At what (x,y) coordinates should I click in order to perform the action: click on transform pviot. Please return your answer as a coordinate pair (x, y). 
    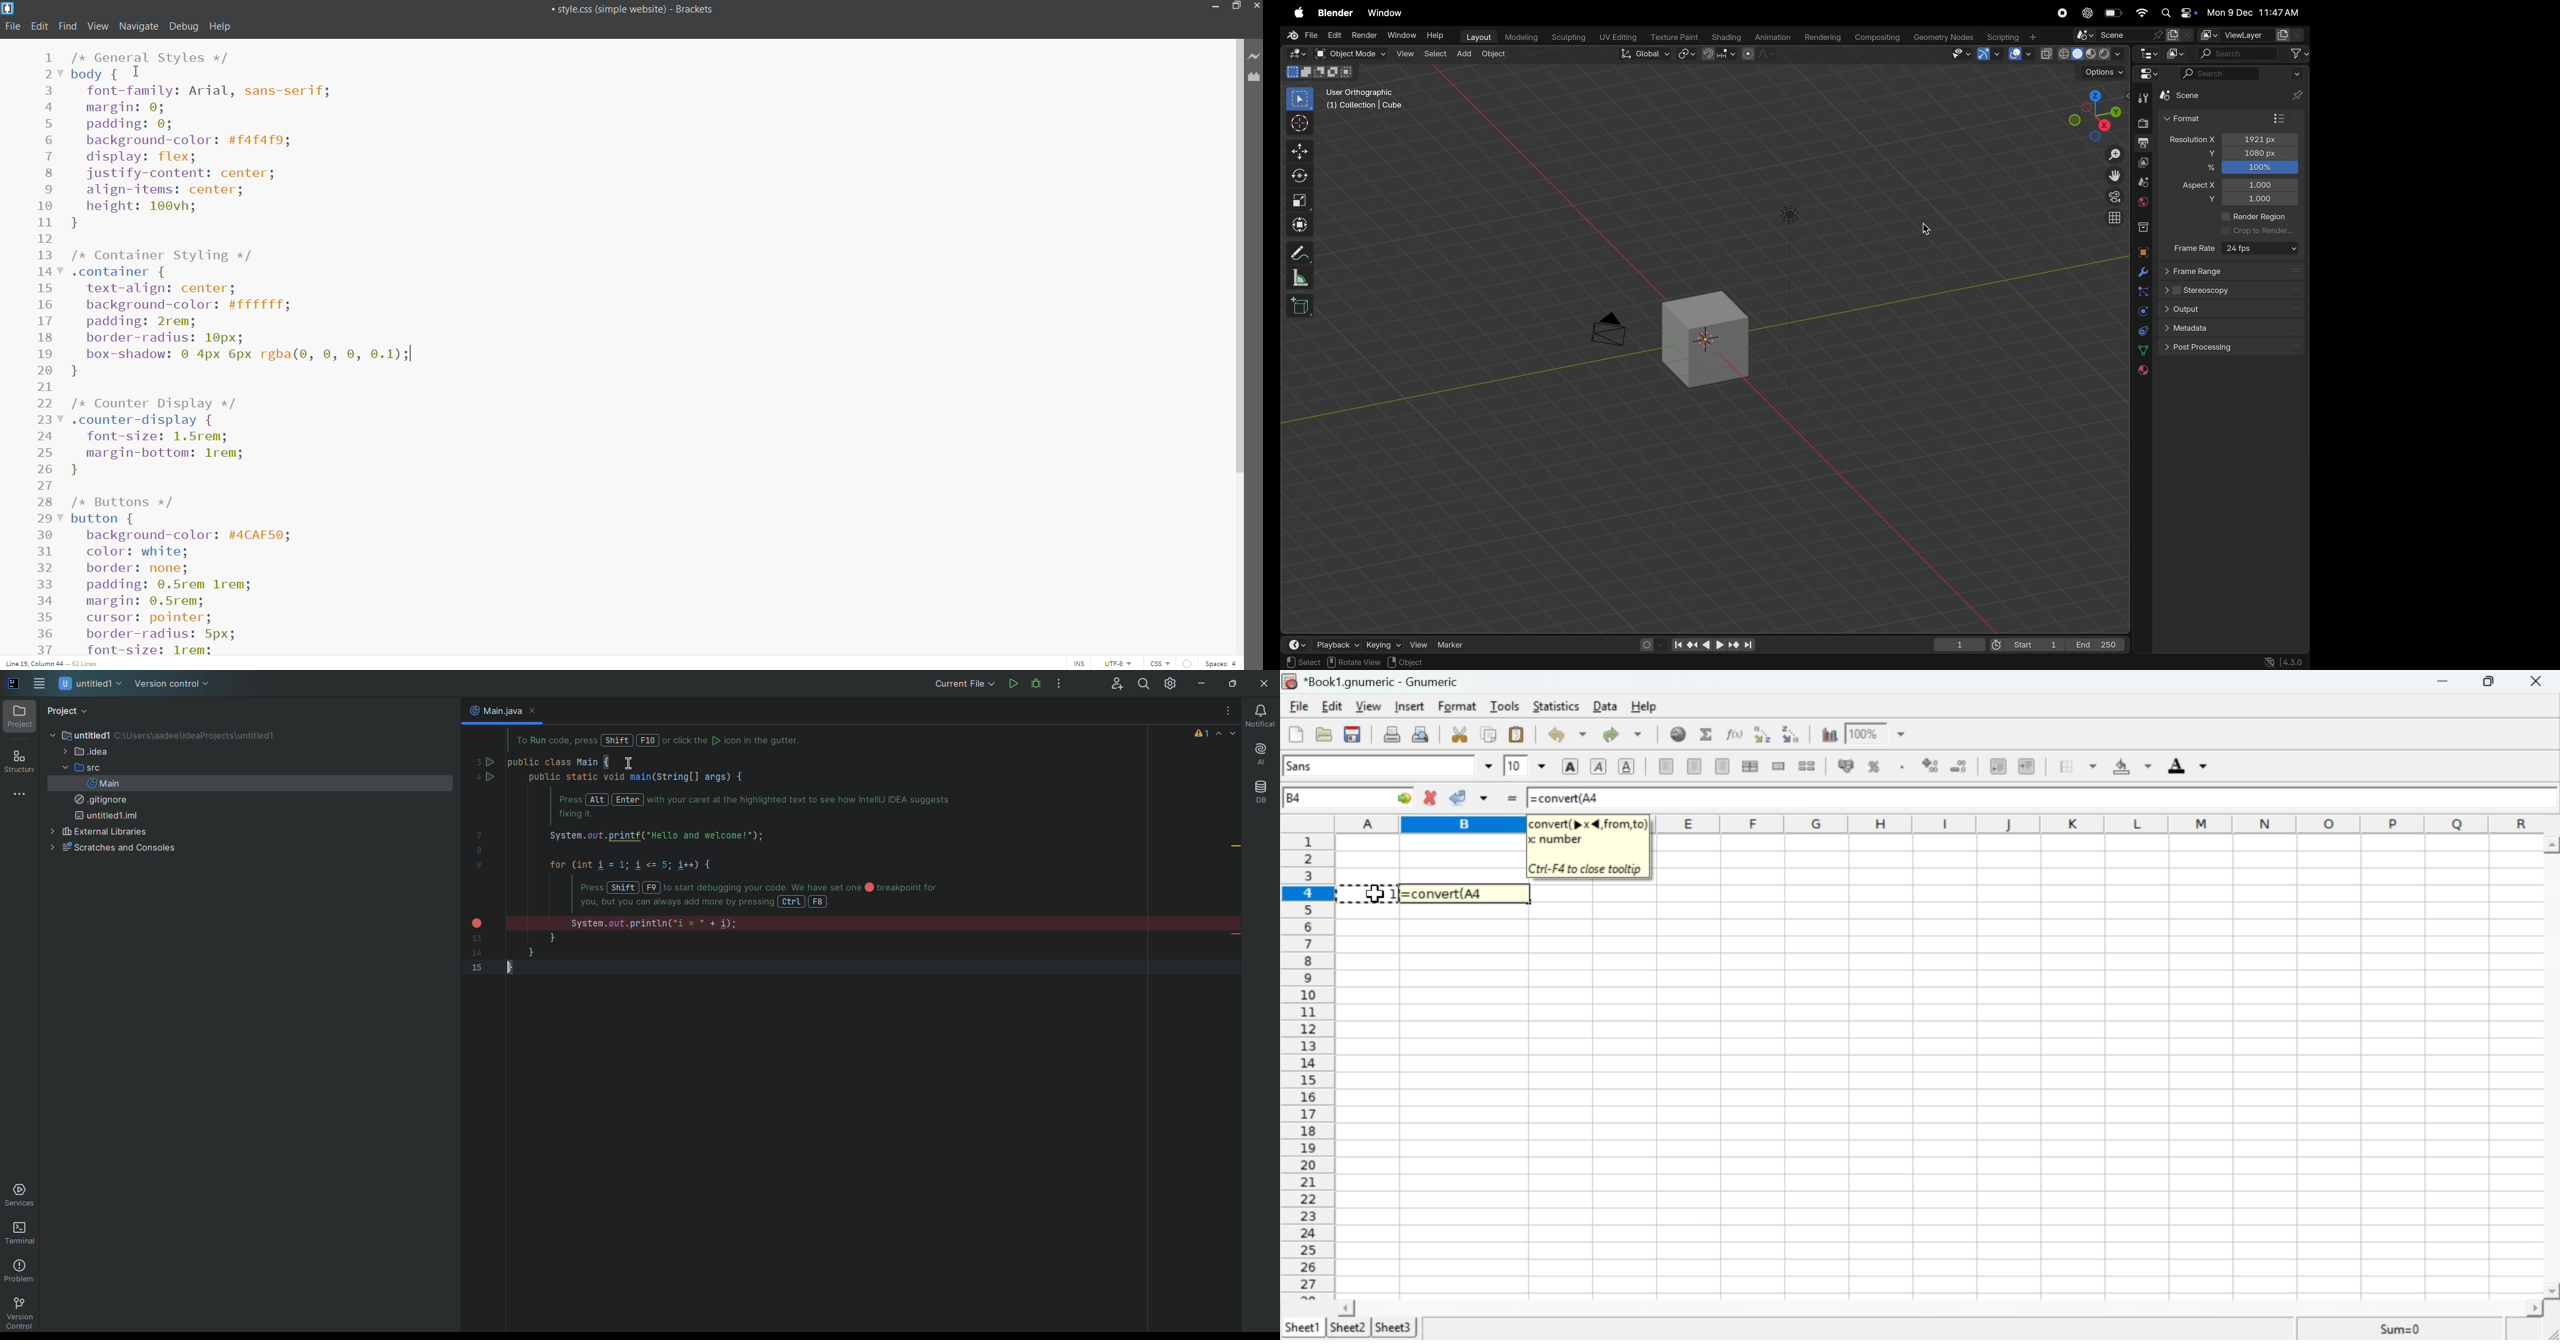
    Looking at the image, I should click on (1688, 54).